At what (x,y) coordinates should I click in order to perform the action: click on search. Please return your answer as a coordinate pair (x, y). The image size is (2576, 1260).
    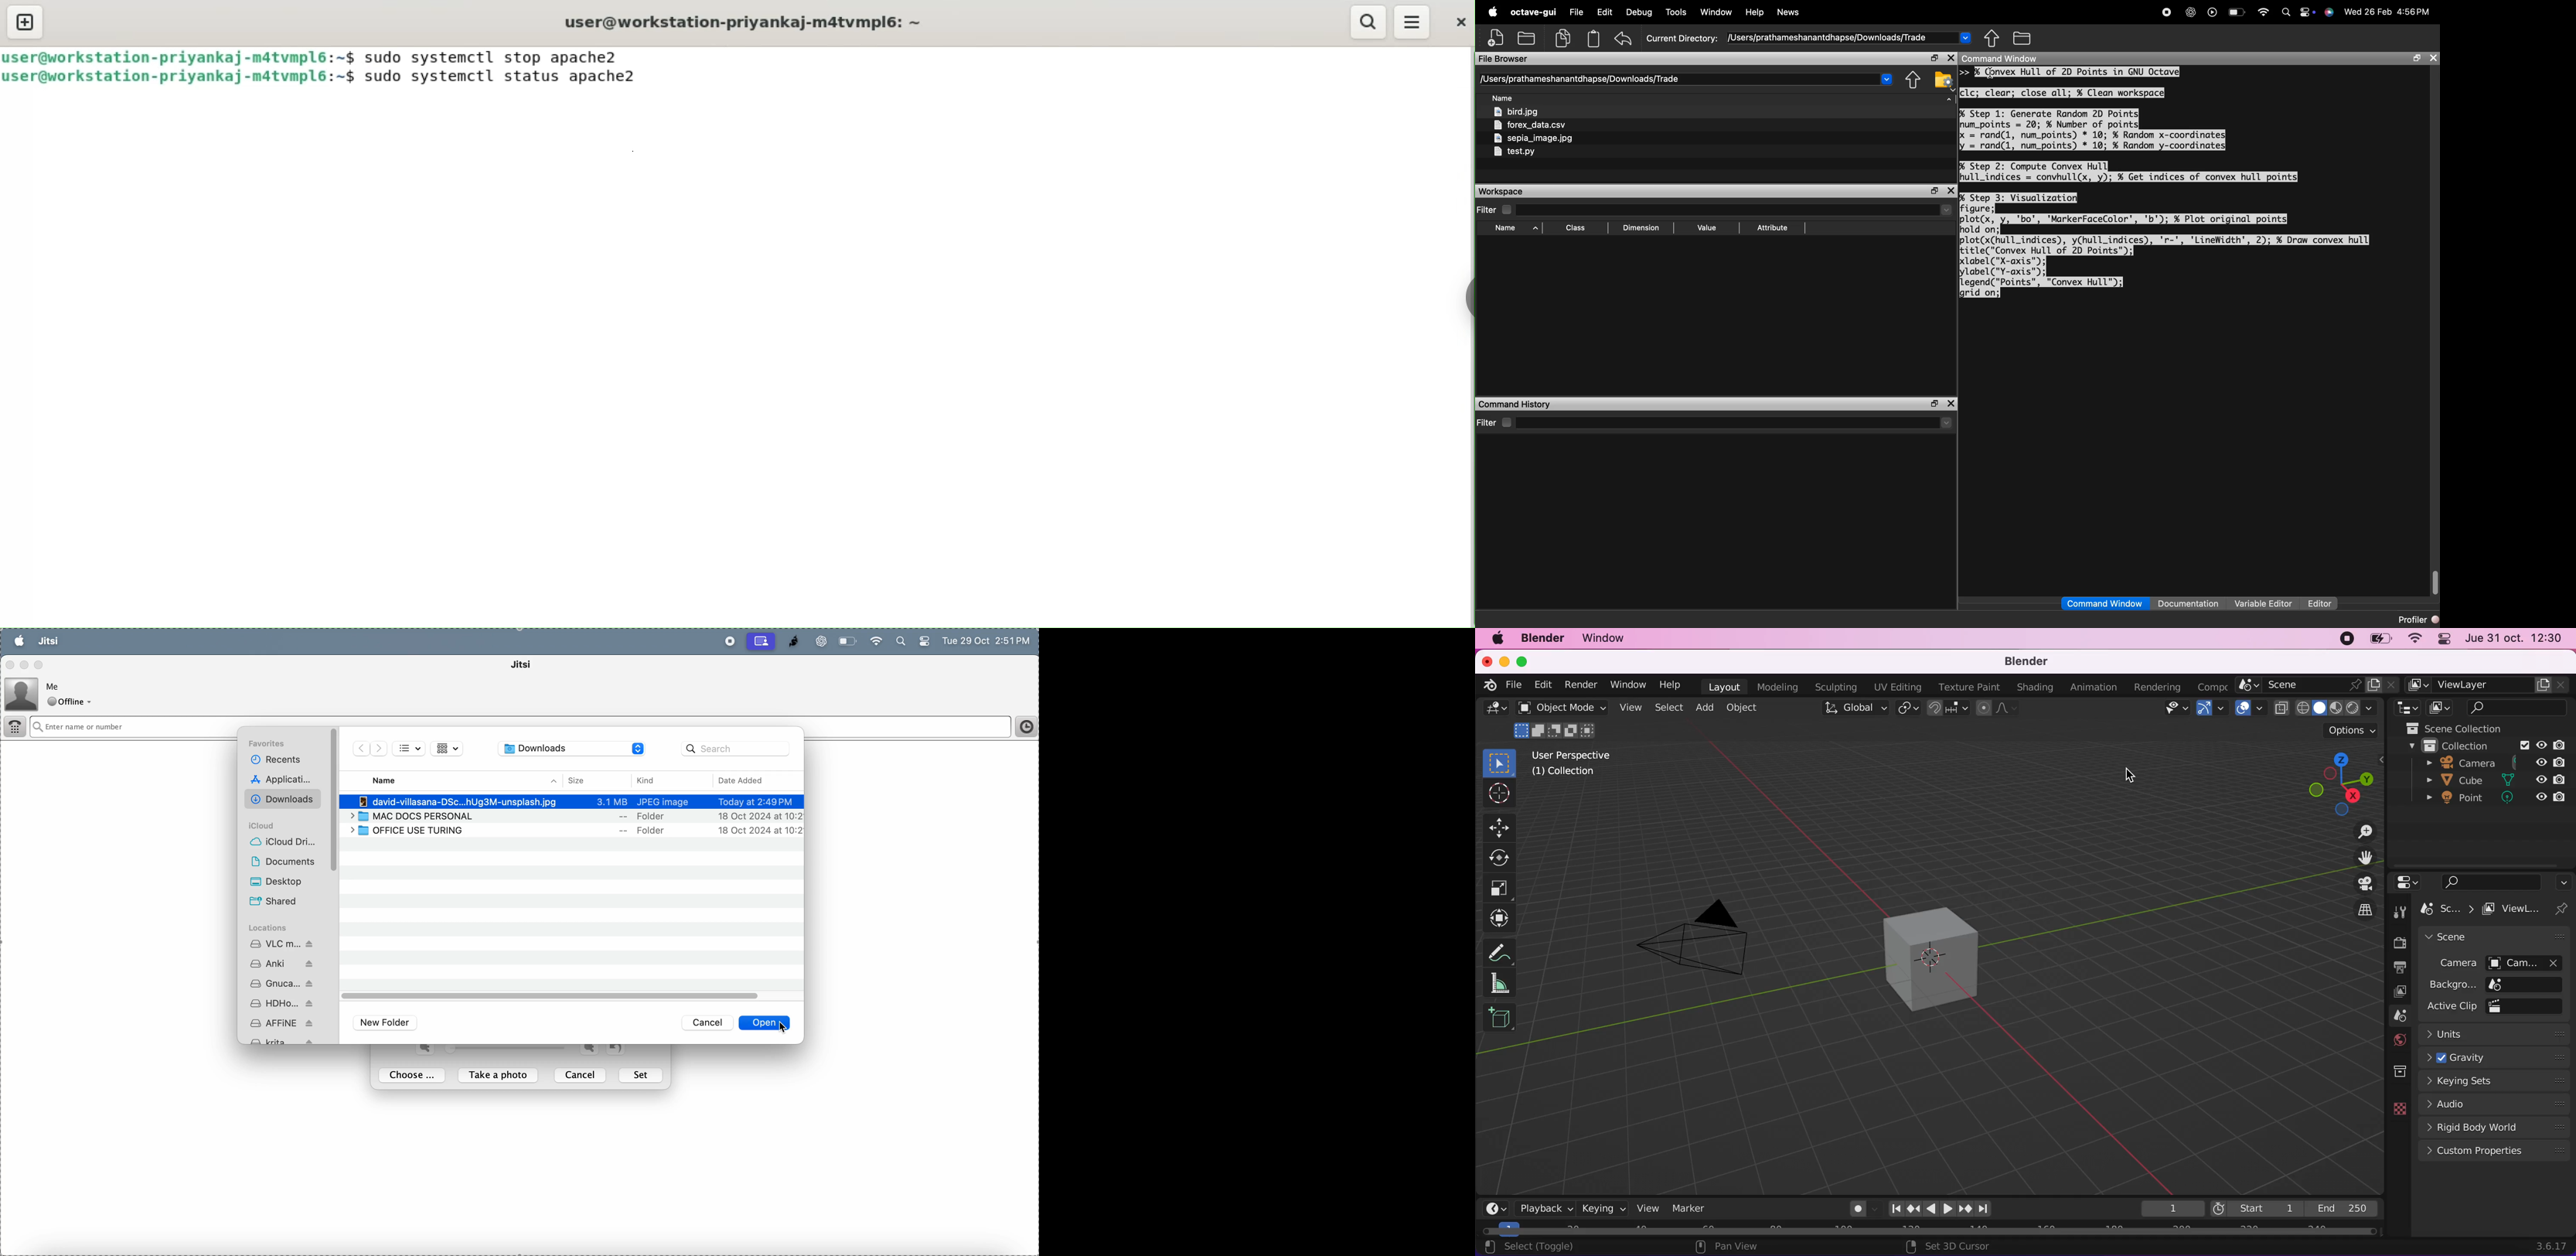
    Looking at the image, I should click on (1368, 22).